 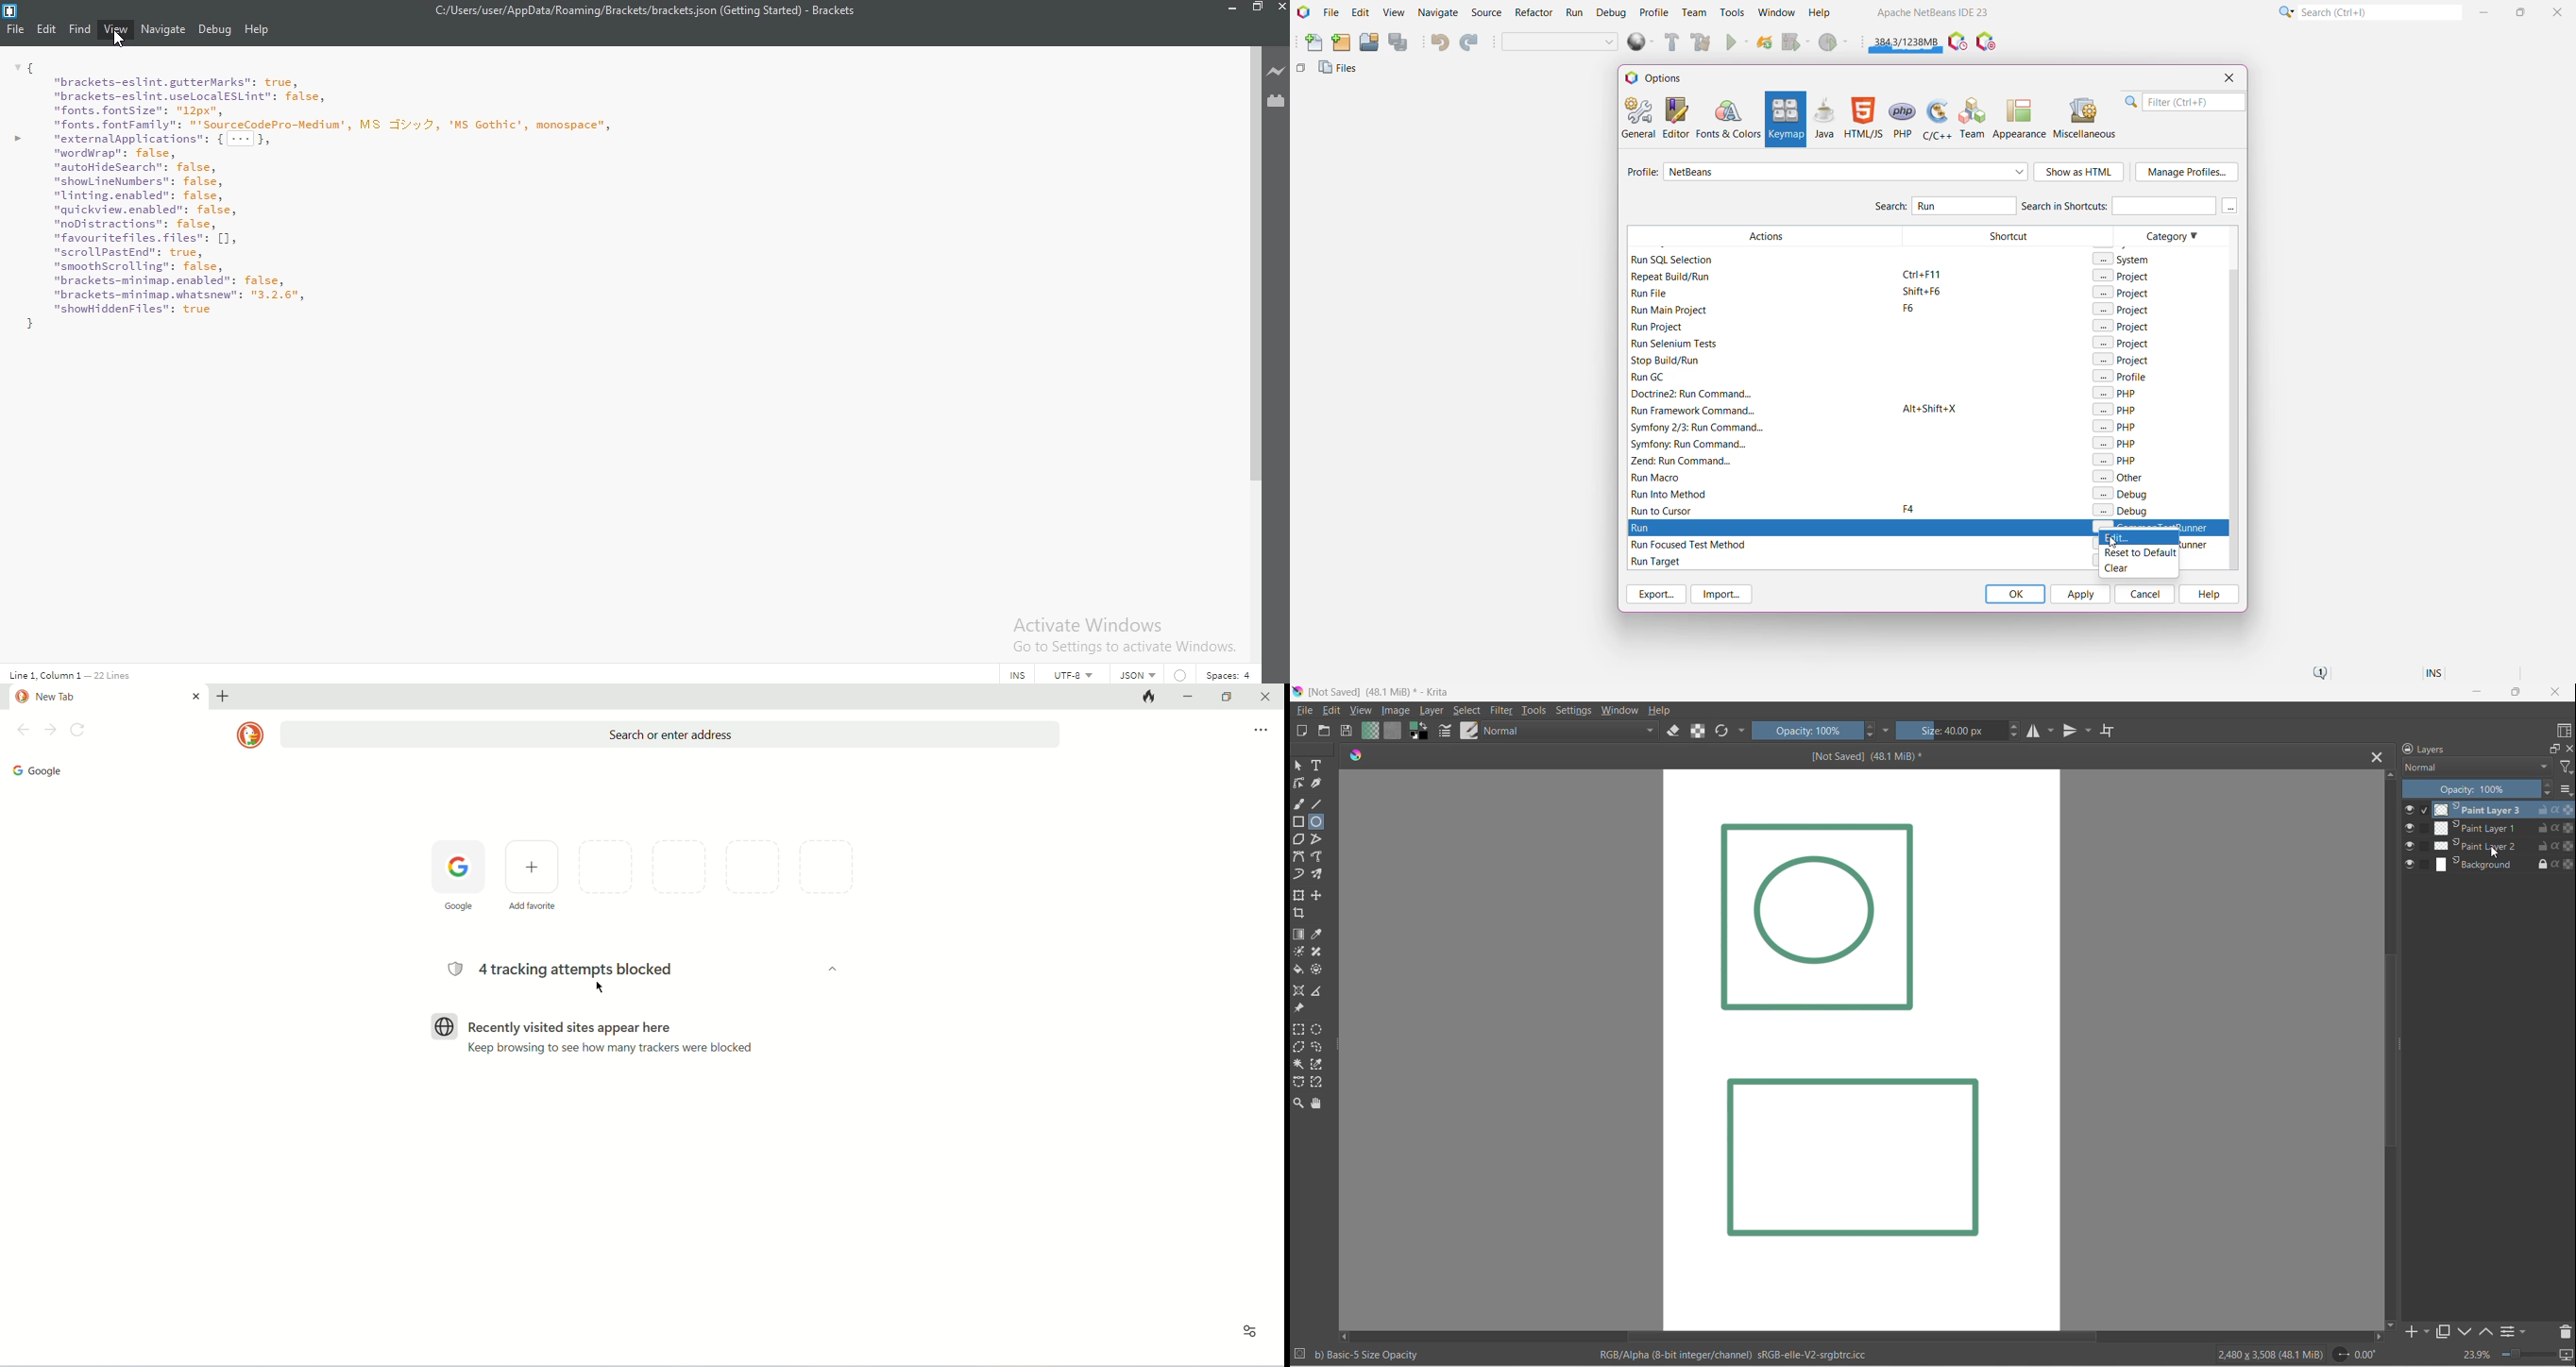 What do you see at coordinates (1299, 895) in the screenshot?
I see `transform layer` at bounding box center [1299, 895].